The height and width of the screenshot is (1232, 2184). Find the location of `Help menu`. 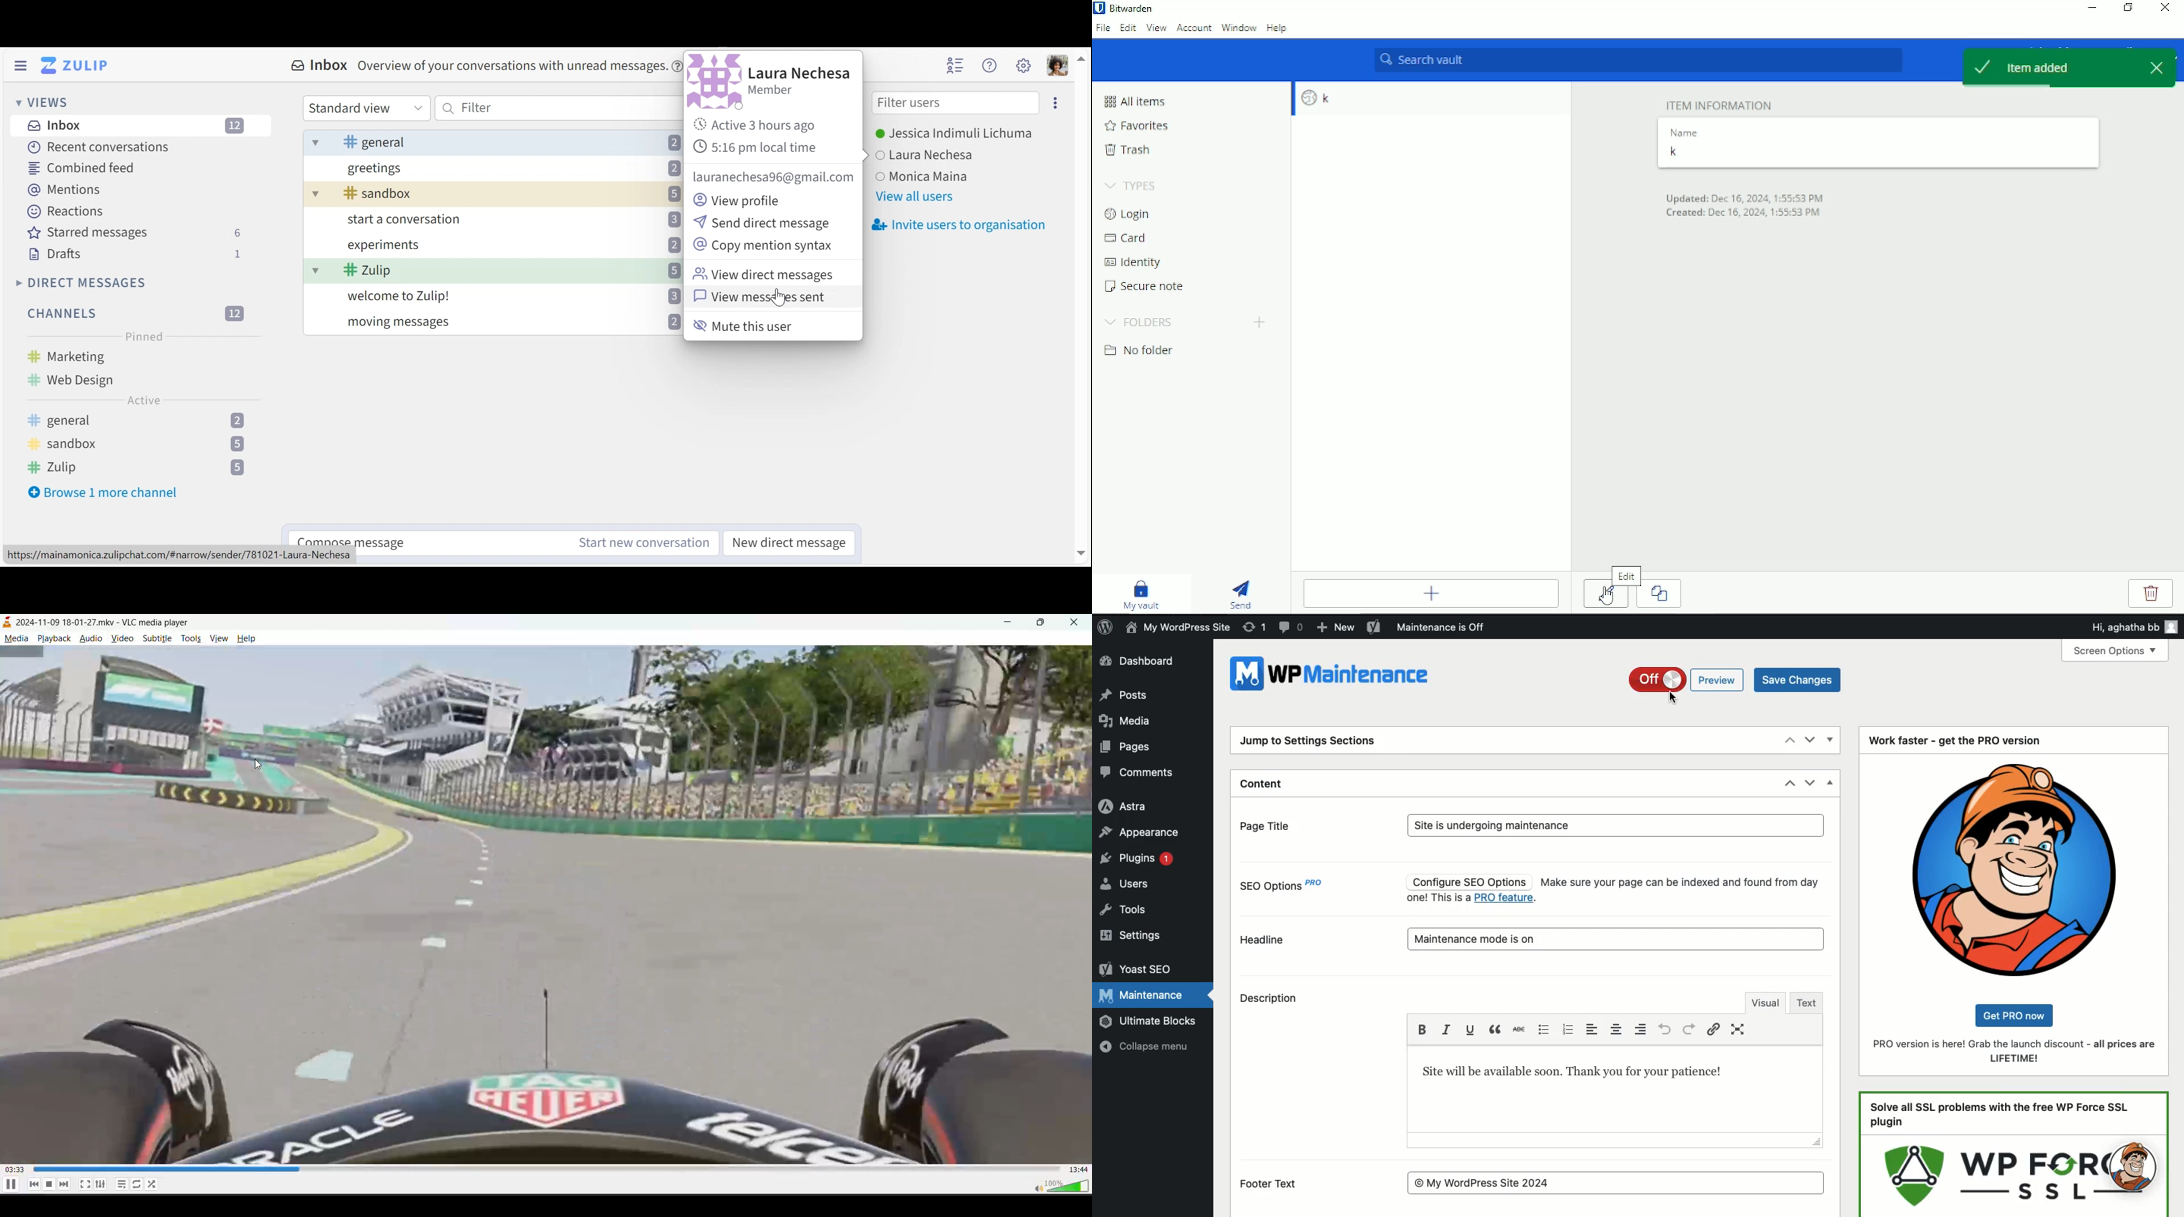

Help menu is located at coordinates (990, 66).